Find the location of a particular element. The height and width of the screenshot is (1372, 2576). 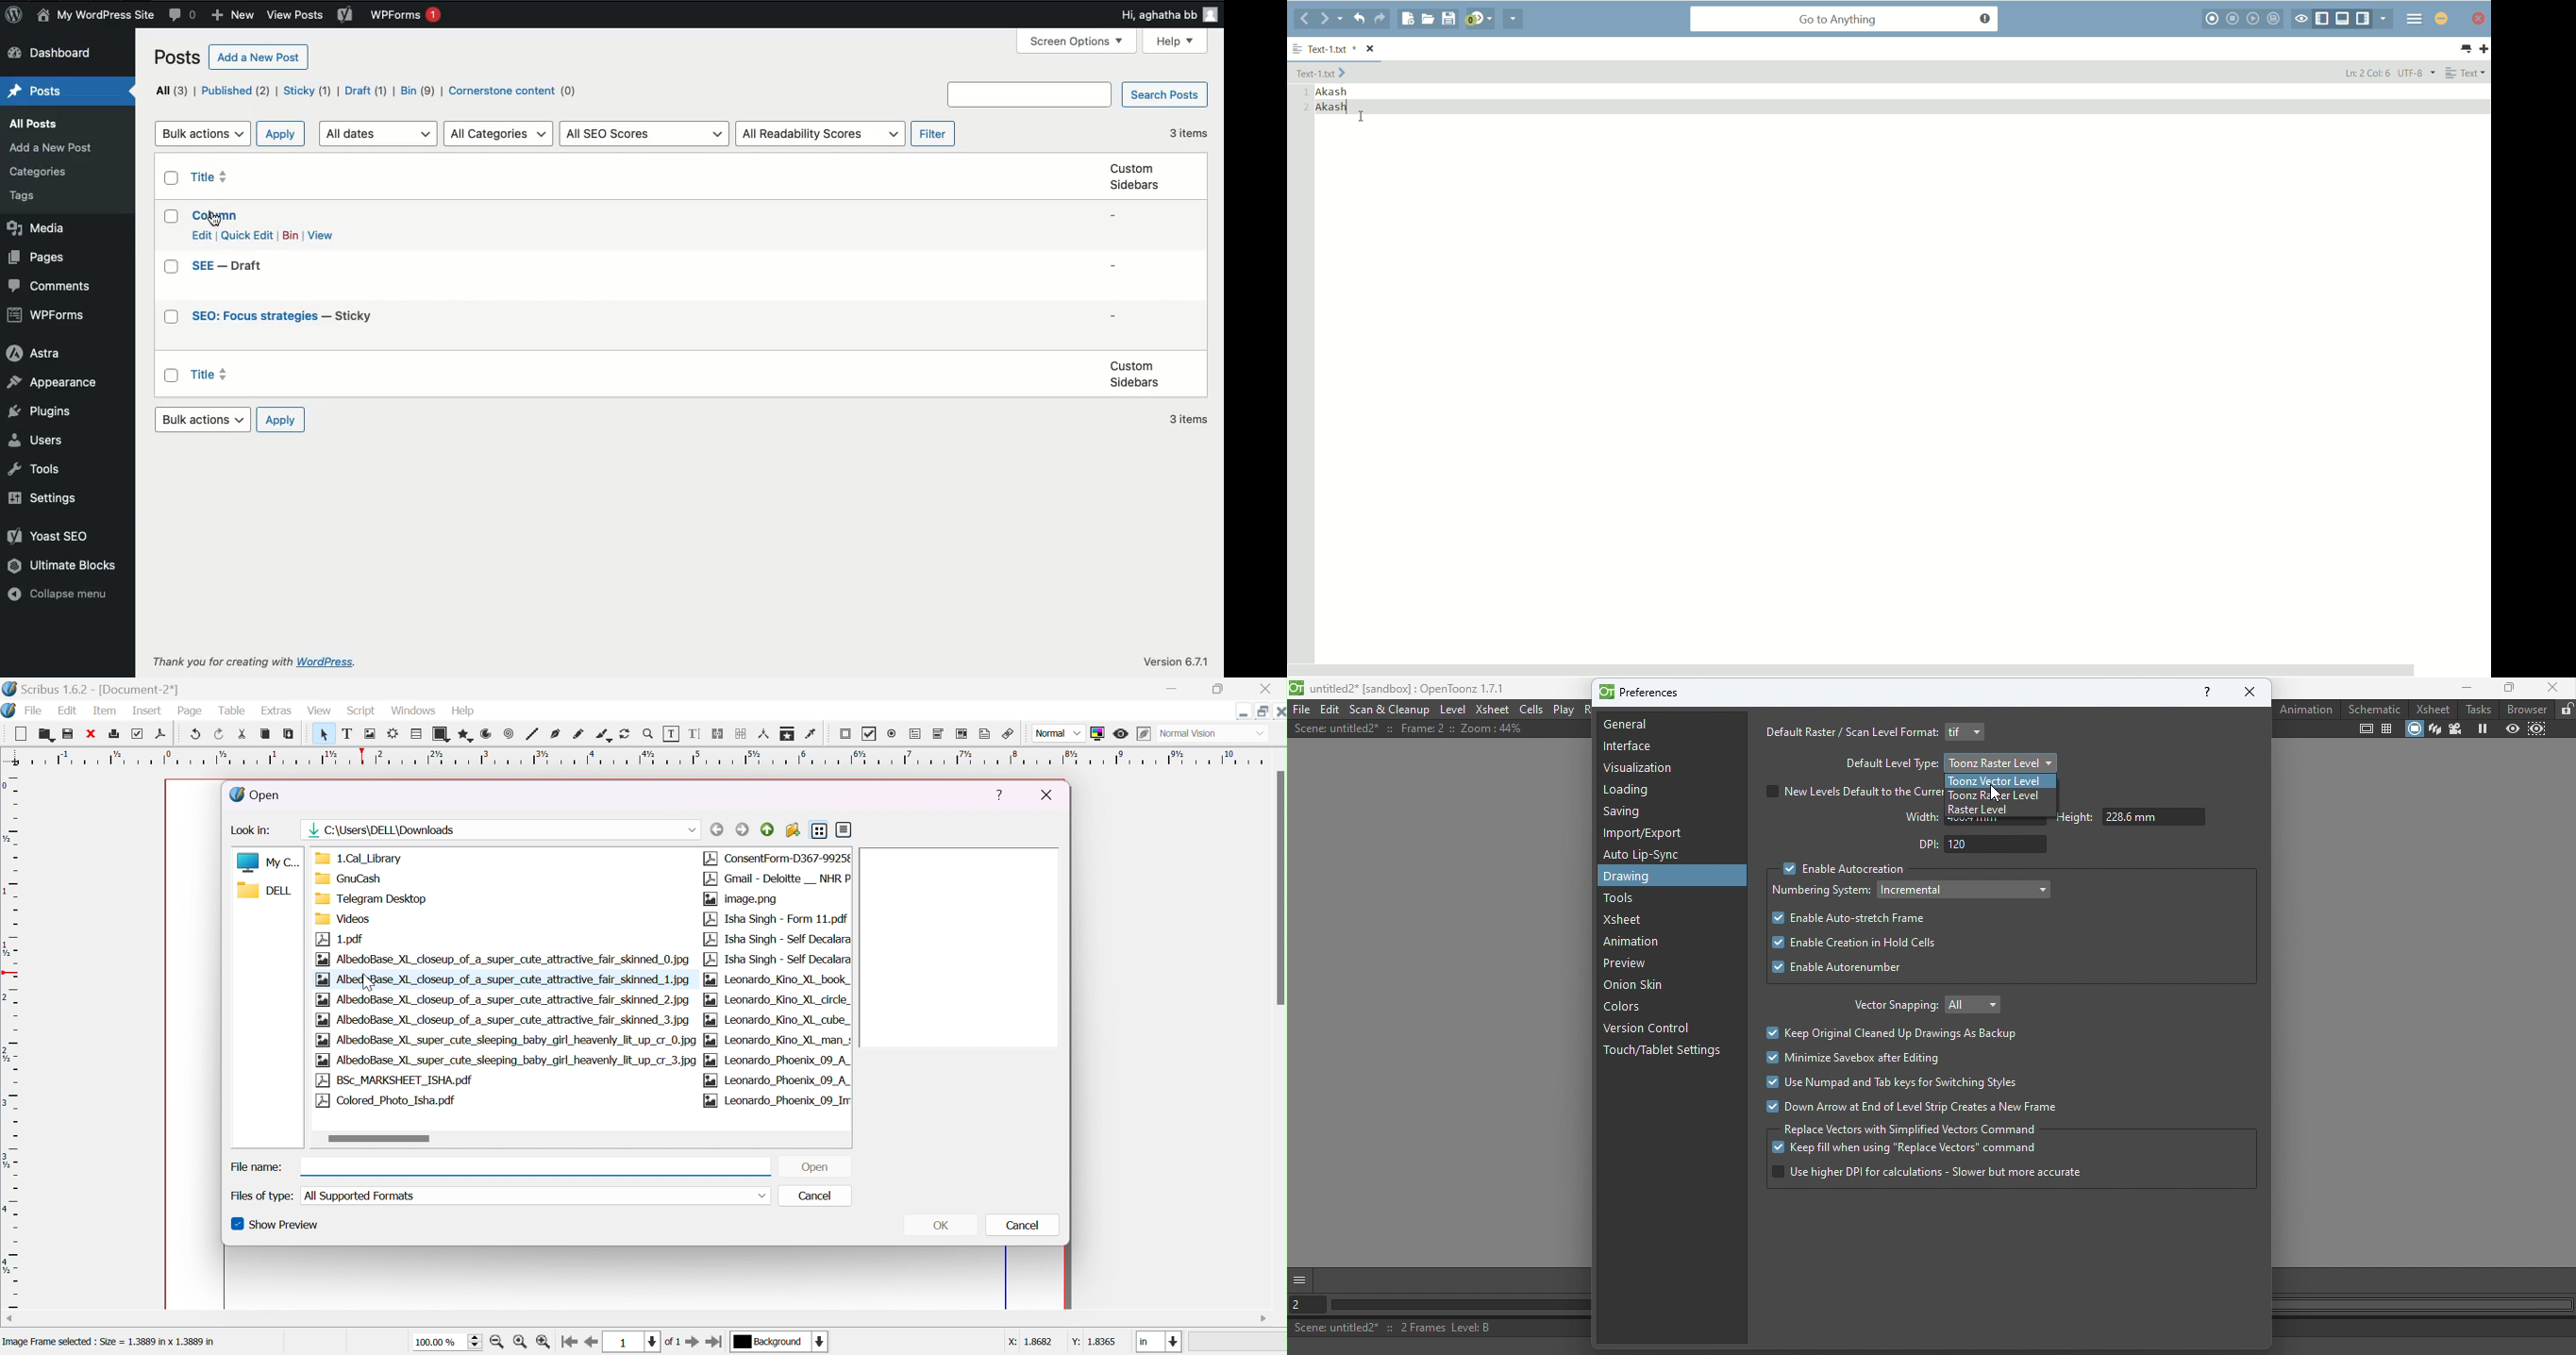

zoom out is located at coordinates (545, 1342).